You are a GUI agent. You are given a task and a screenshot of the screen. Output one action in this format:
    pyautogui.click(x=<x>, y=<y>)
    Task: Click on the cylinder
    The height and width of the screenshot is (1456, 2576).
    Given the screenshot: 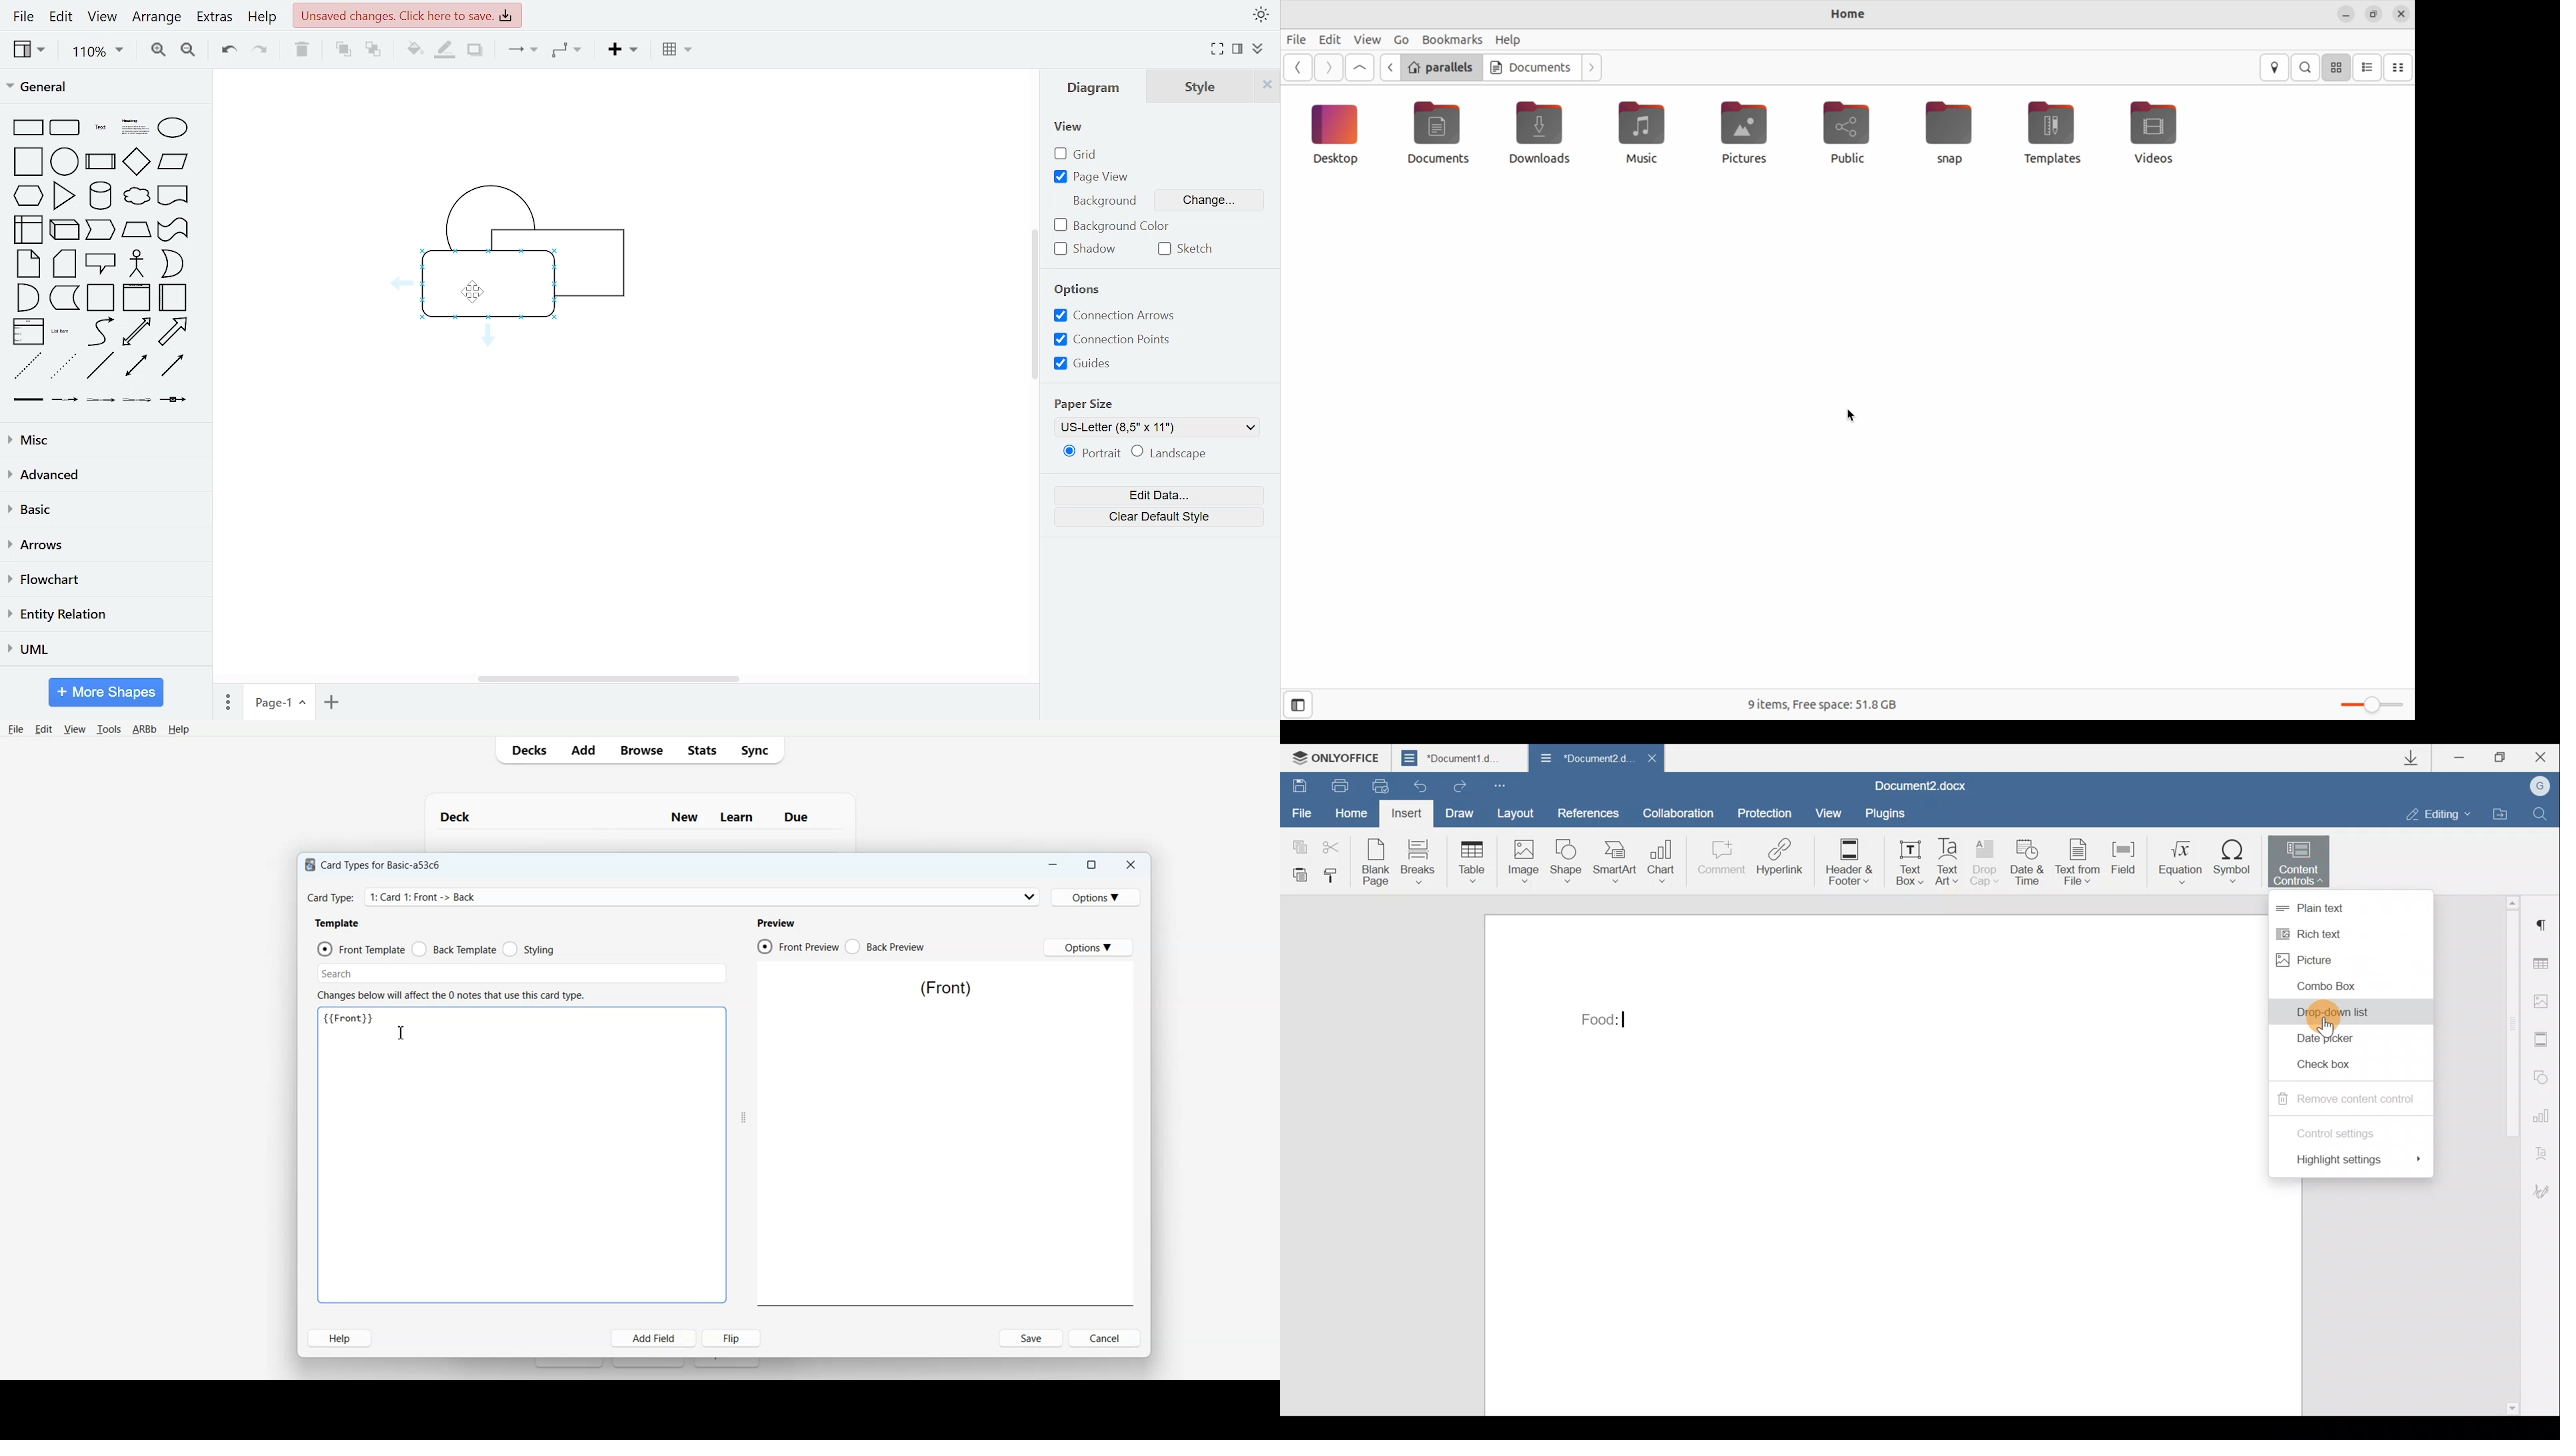 What is the action you would take?
    pyautogui.click(x=100, y=197)
    